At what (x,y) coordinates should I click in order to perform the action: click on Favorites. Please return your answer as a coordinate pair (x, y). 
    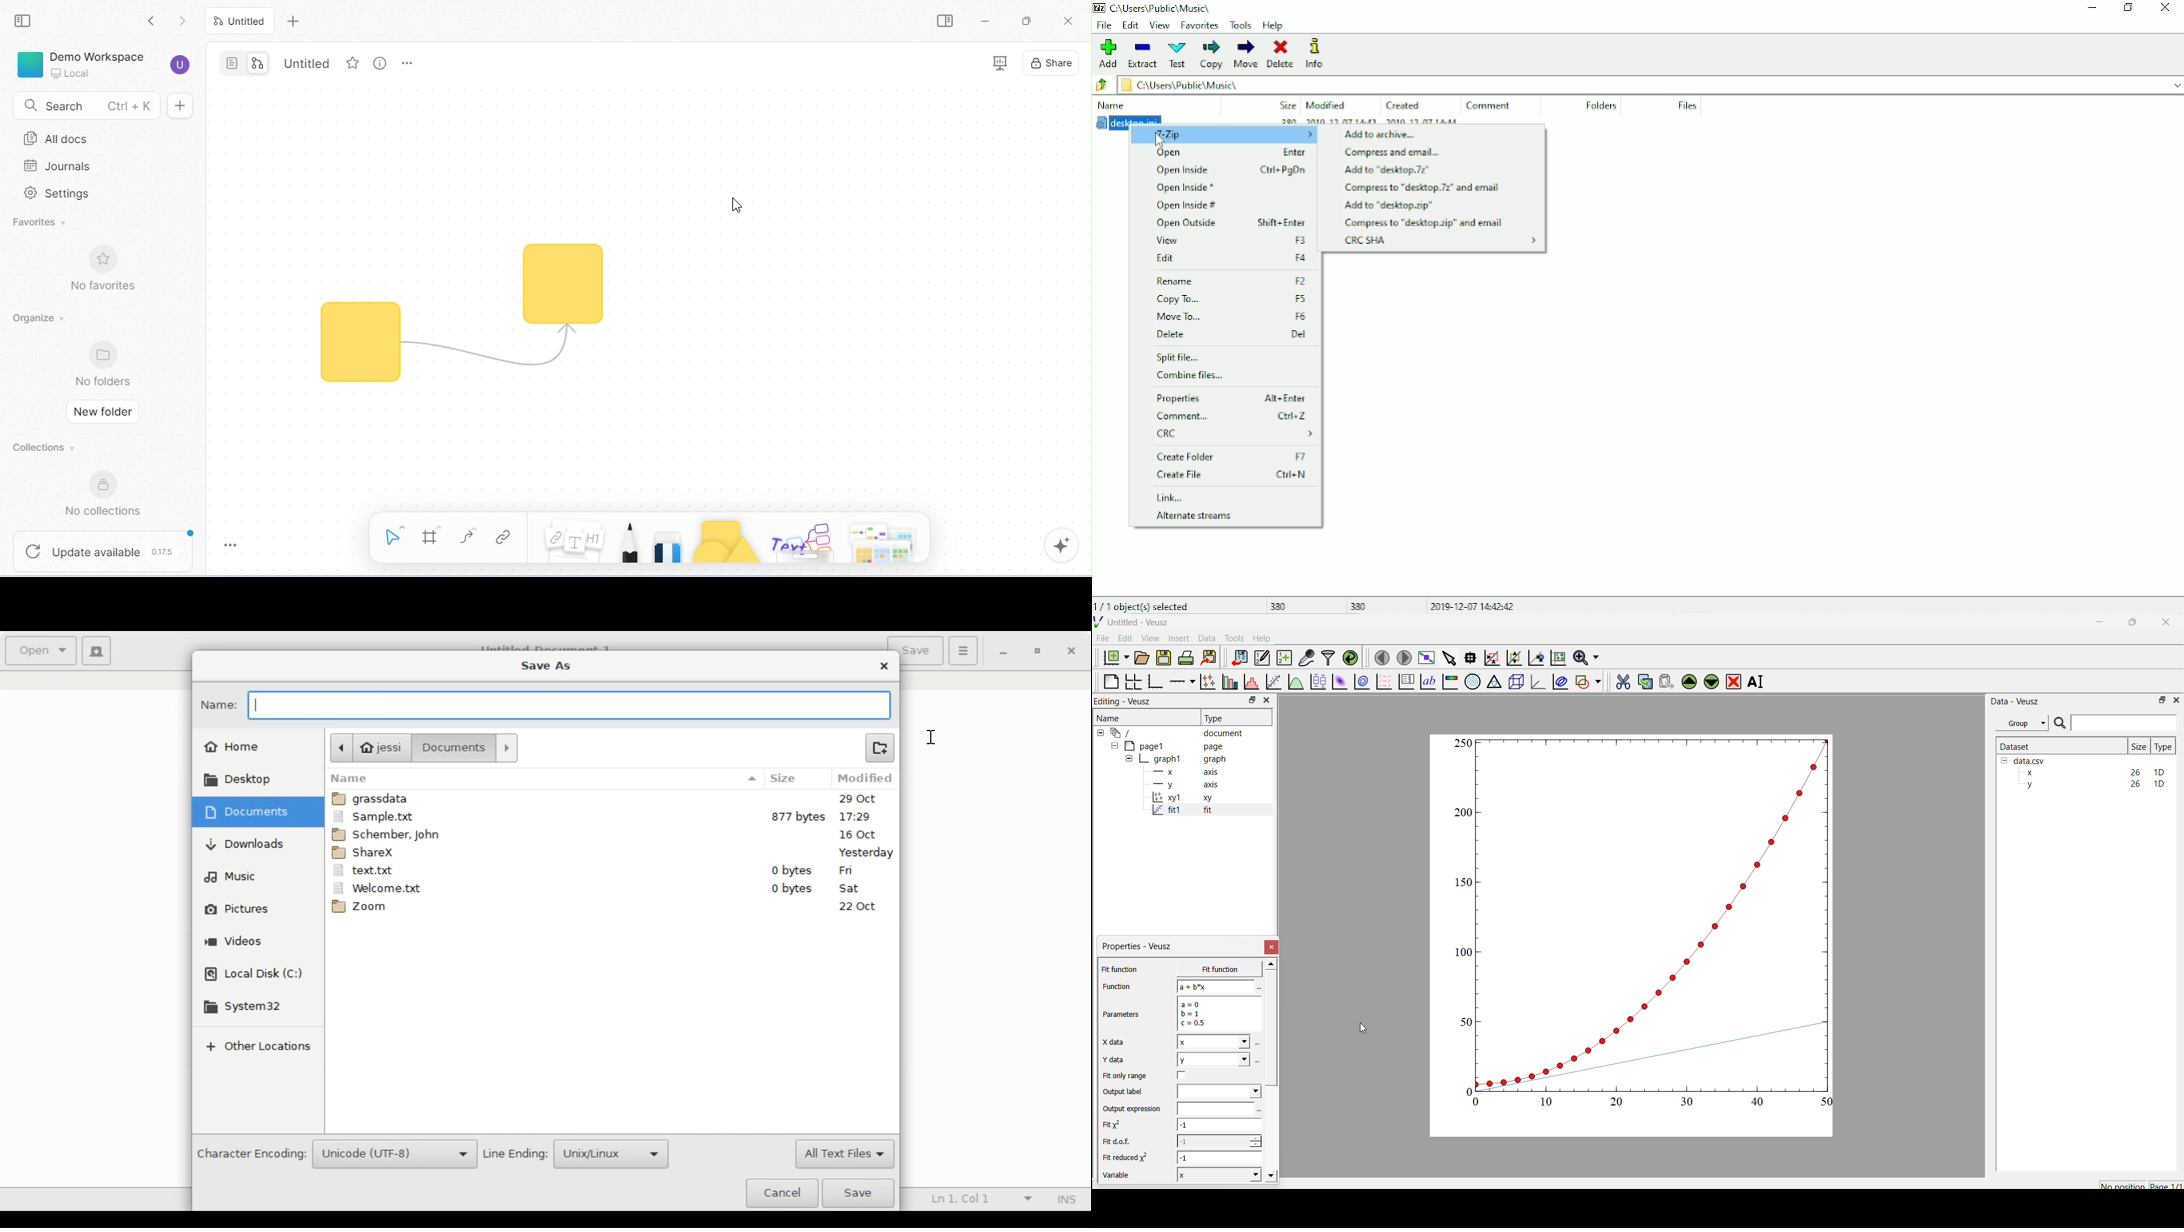
    Looking at the image, I should click on (1198, 26).